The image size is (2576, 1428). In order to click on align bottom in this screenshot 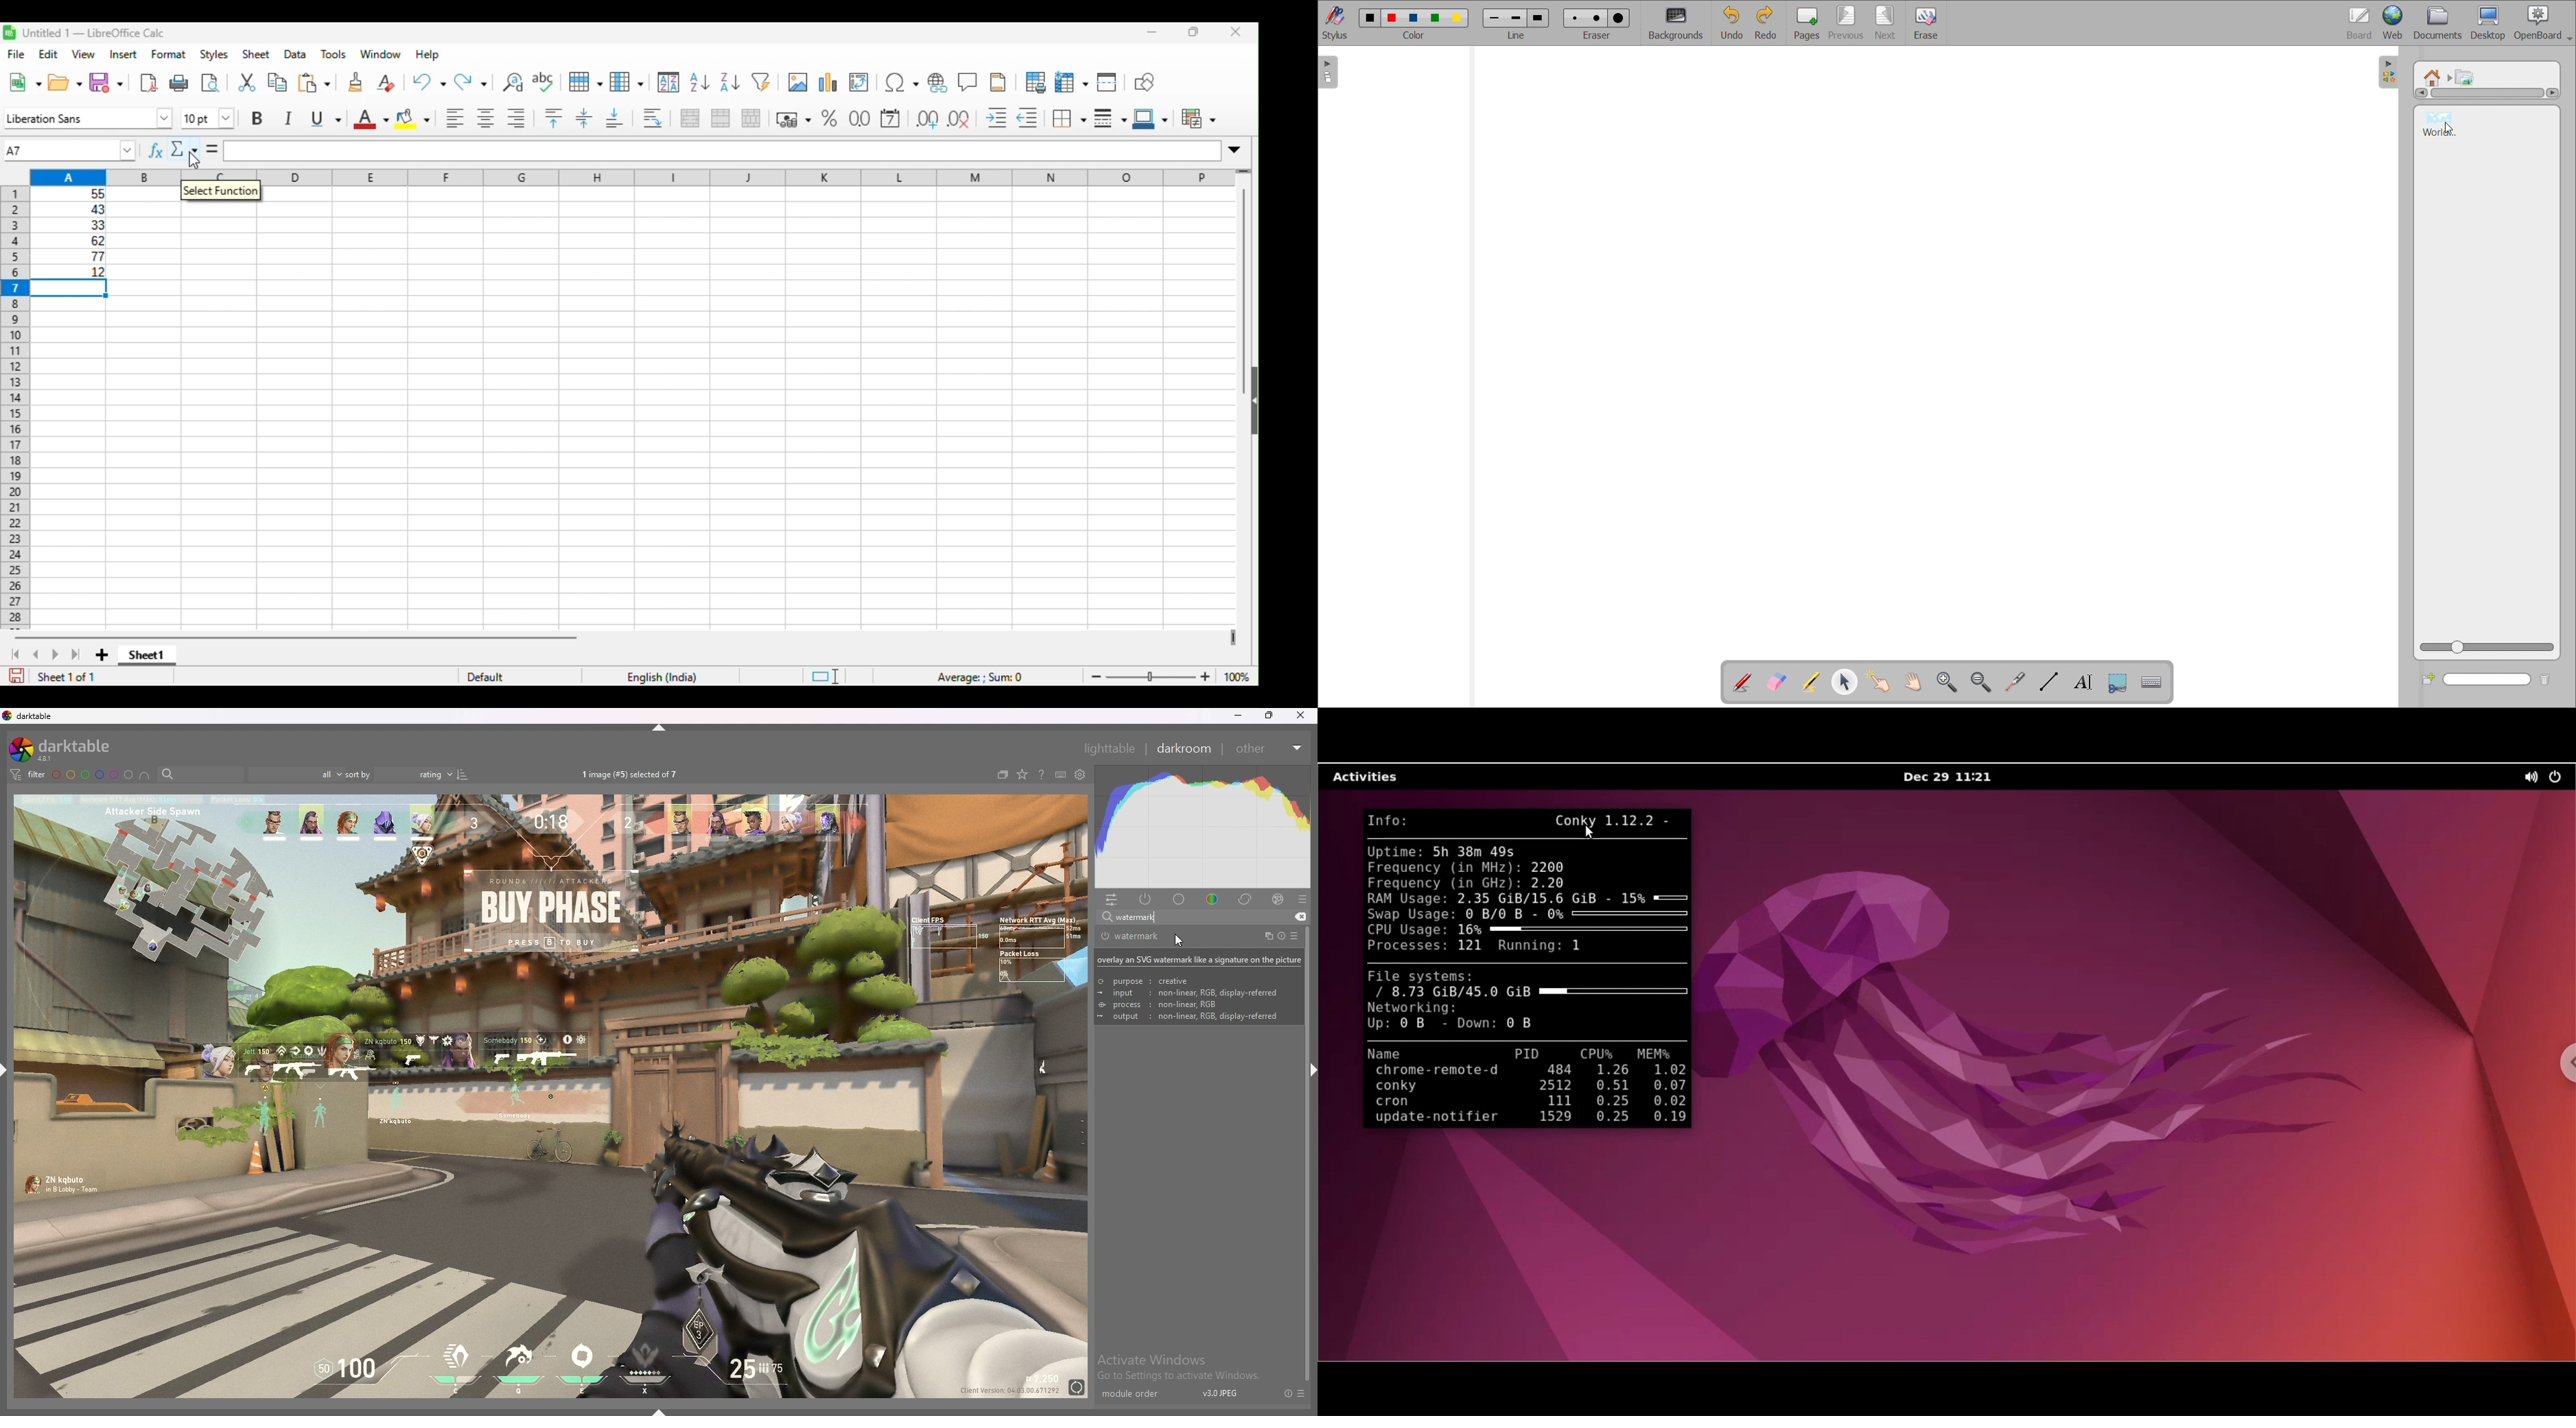, I will do `click(614, 118)`.